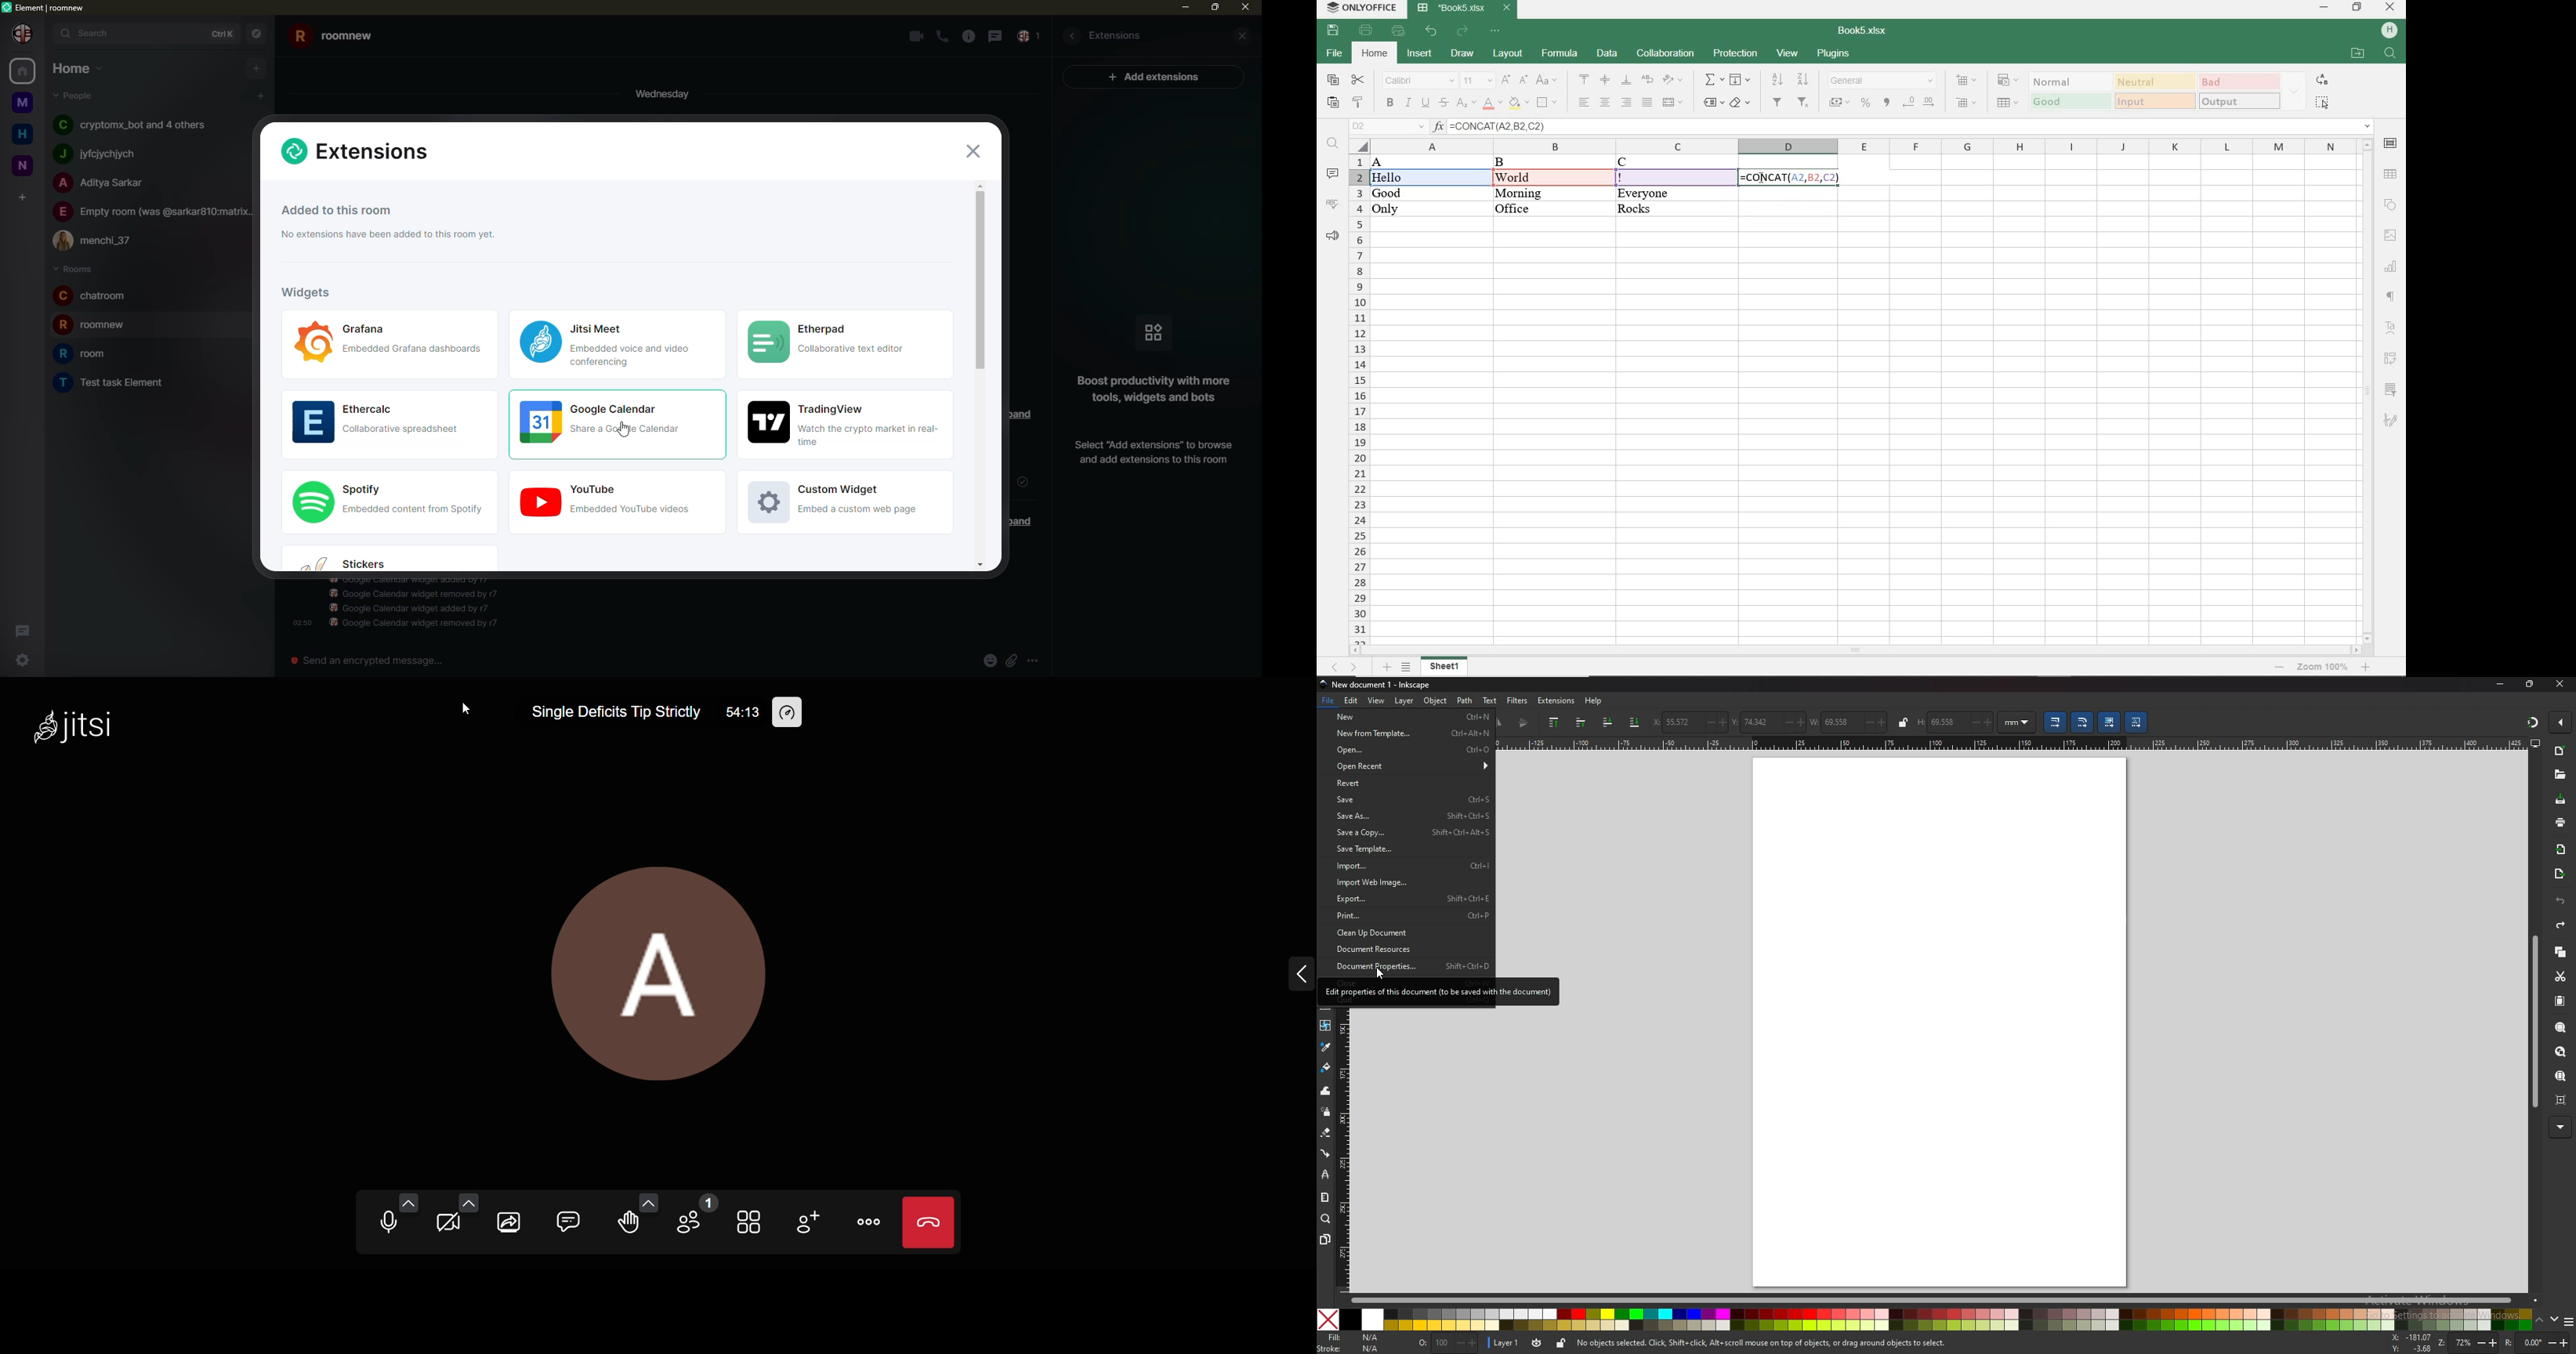 Image resolution: width=2576 pixels, height=1372 pixels. I want to click on info, so click(970, 37).